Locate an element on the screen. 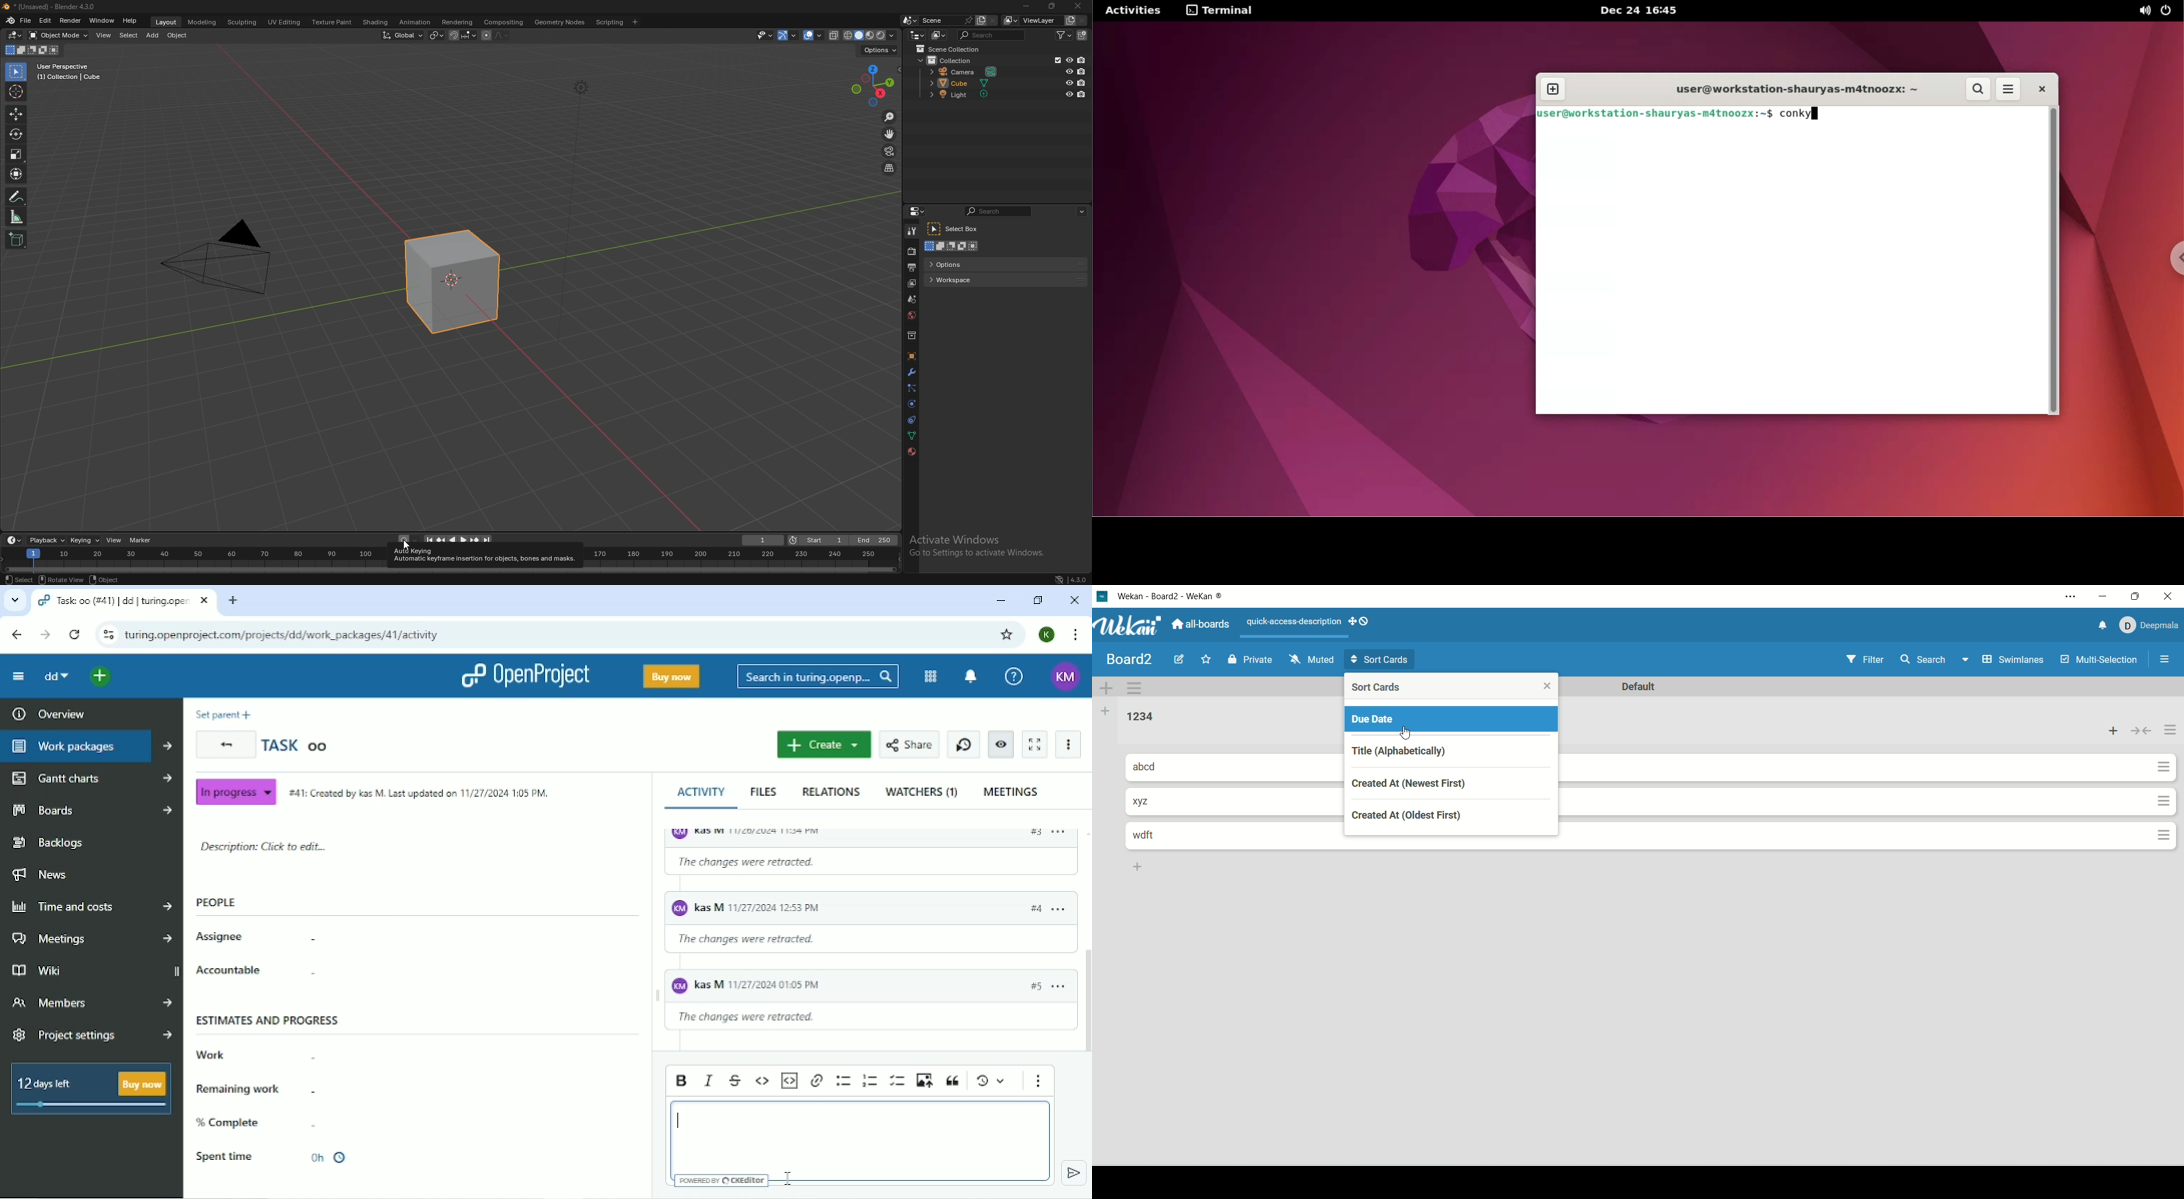 This screenshot has width=2184, height=1204. More is located at coordinates (1069, 744).